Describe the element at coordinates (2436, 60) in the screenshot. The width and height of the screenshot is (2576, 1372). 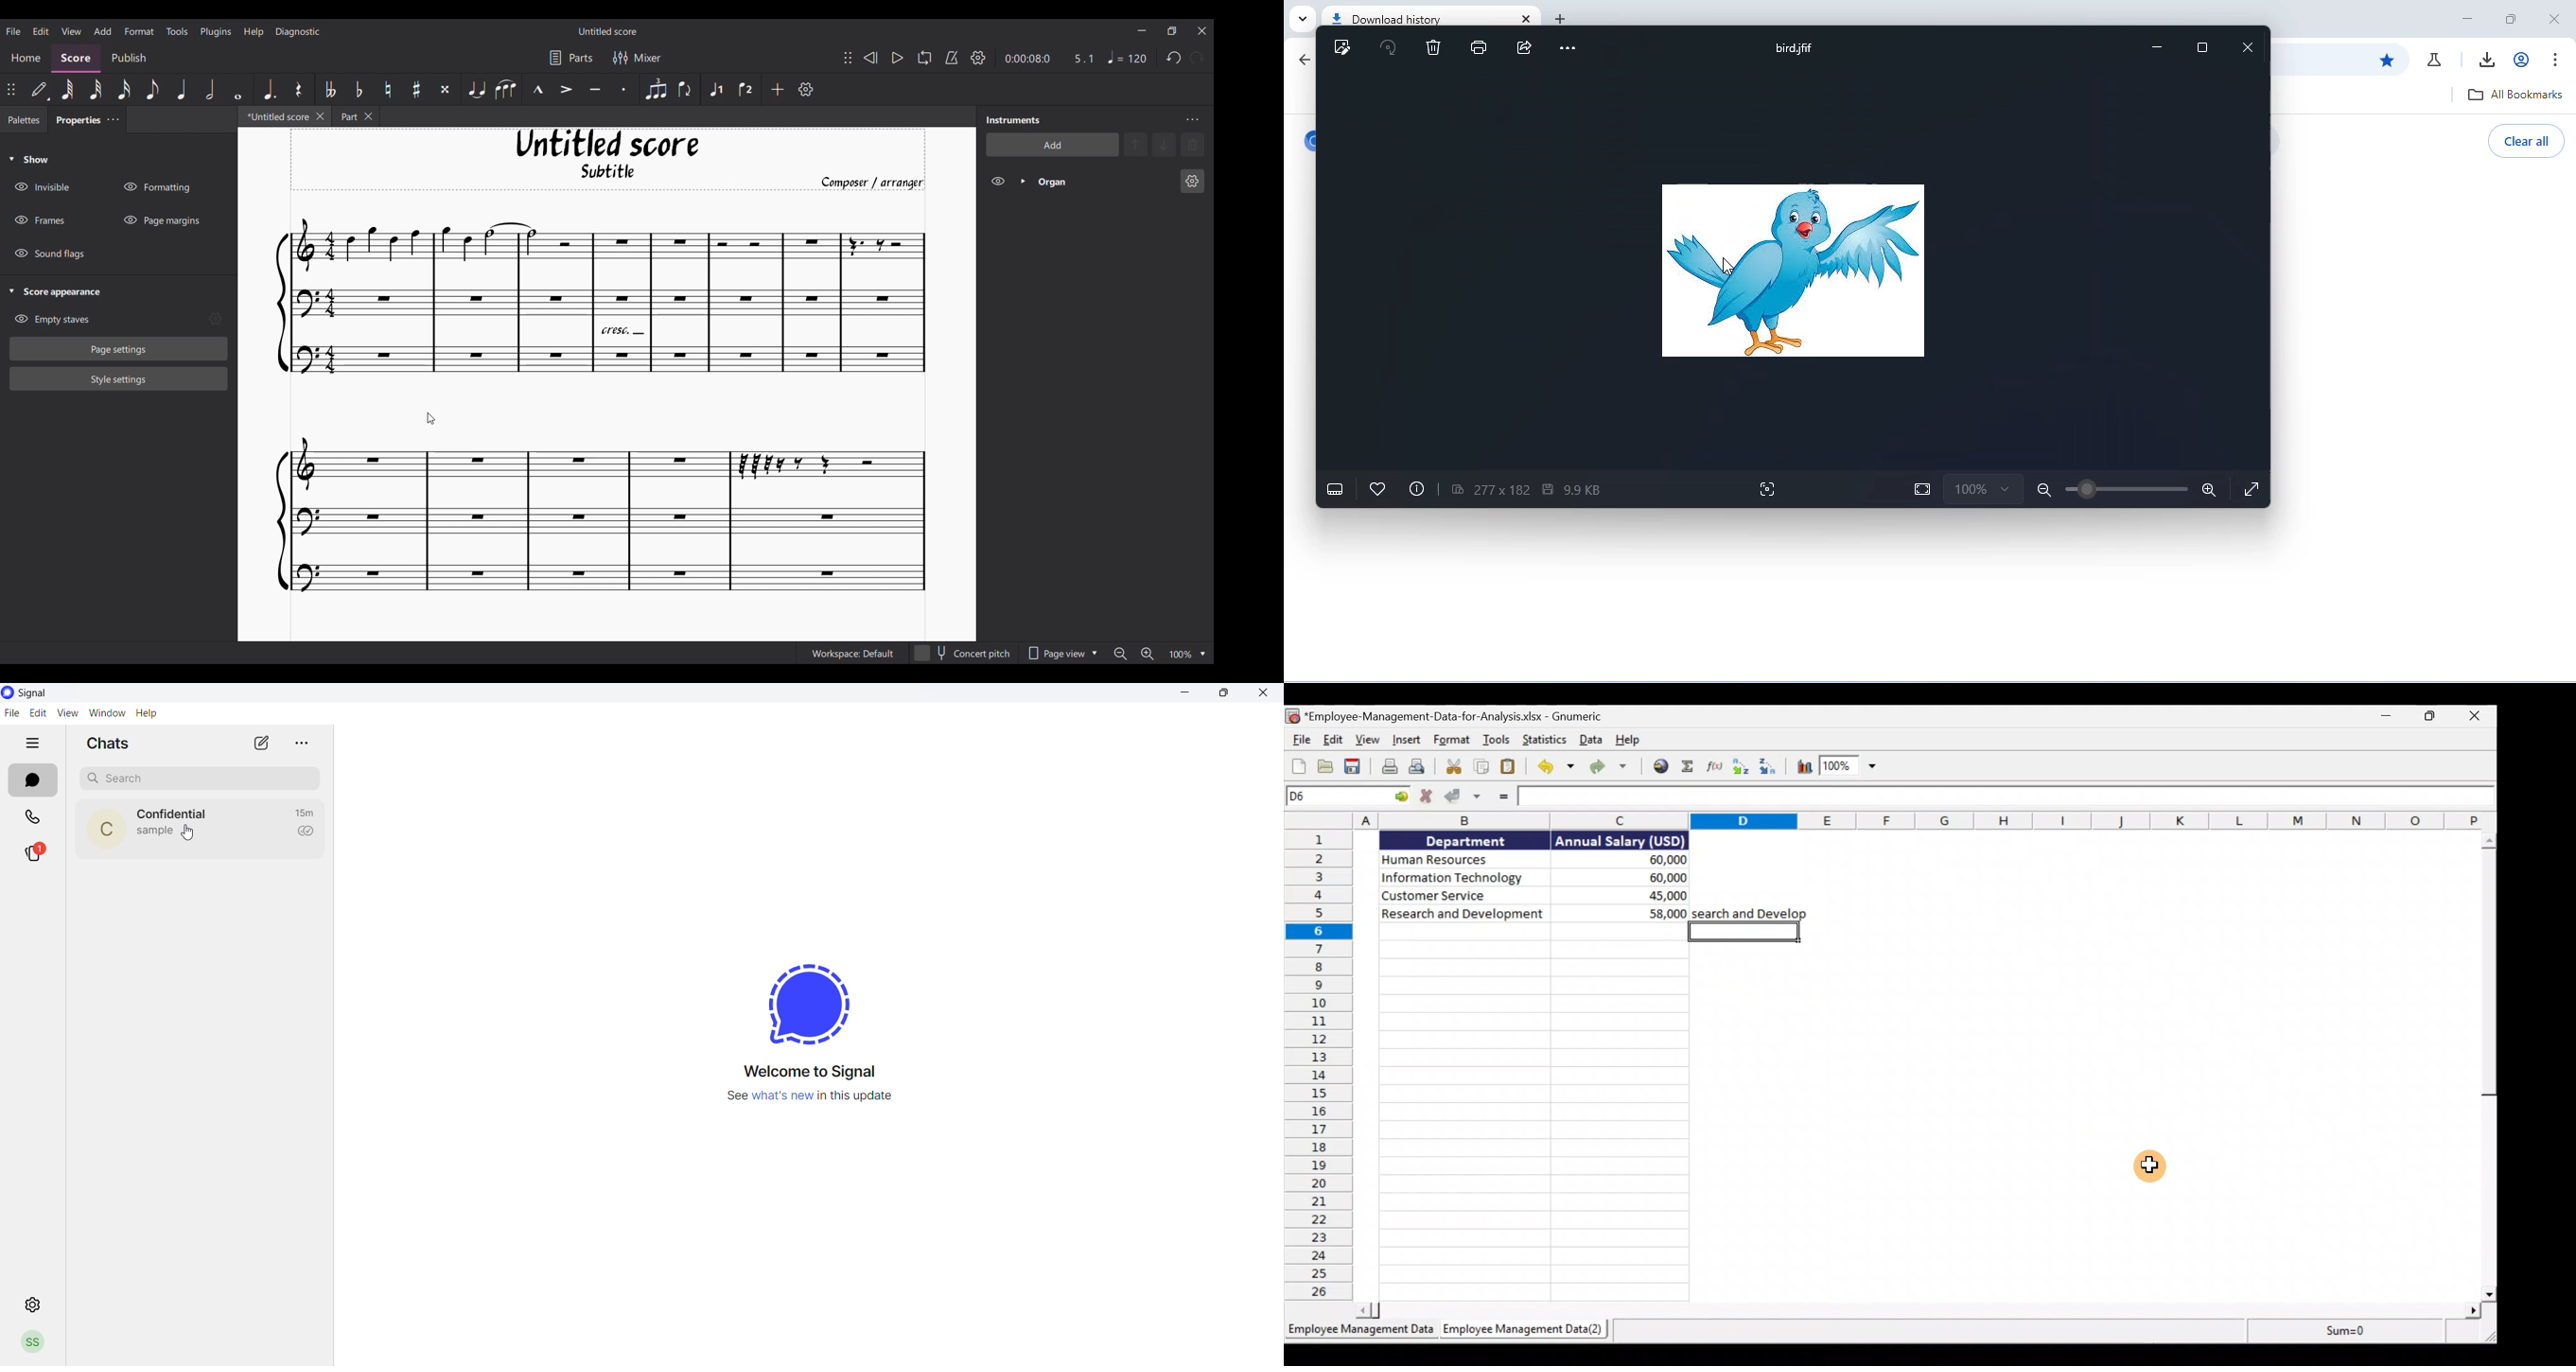
I see `chrome labs` at that location.